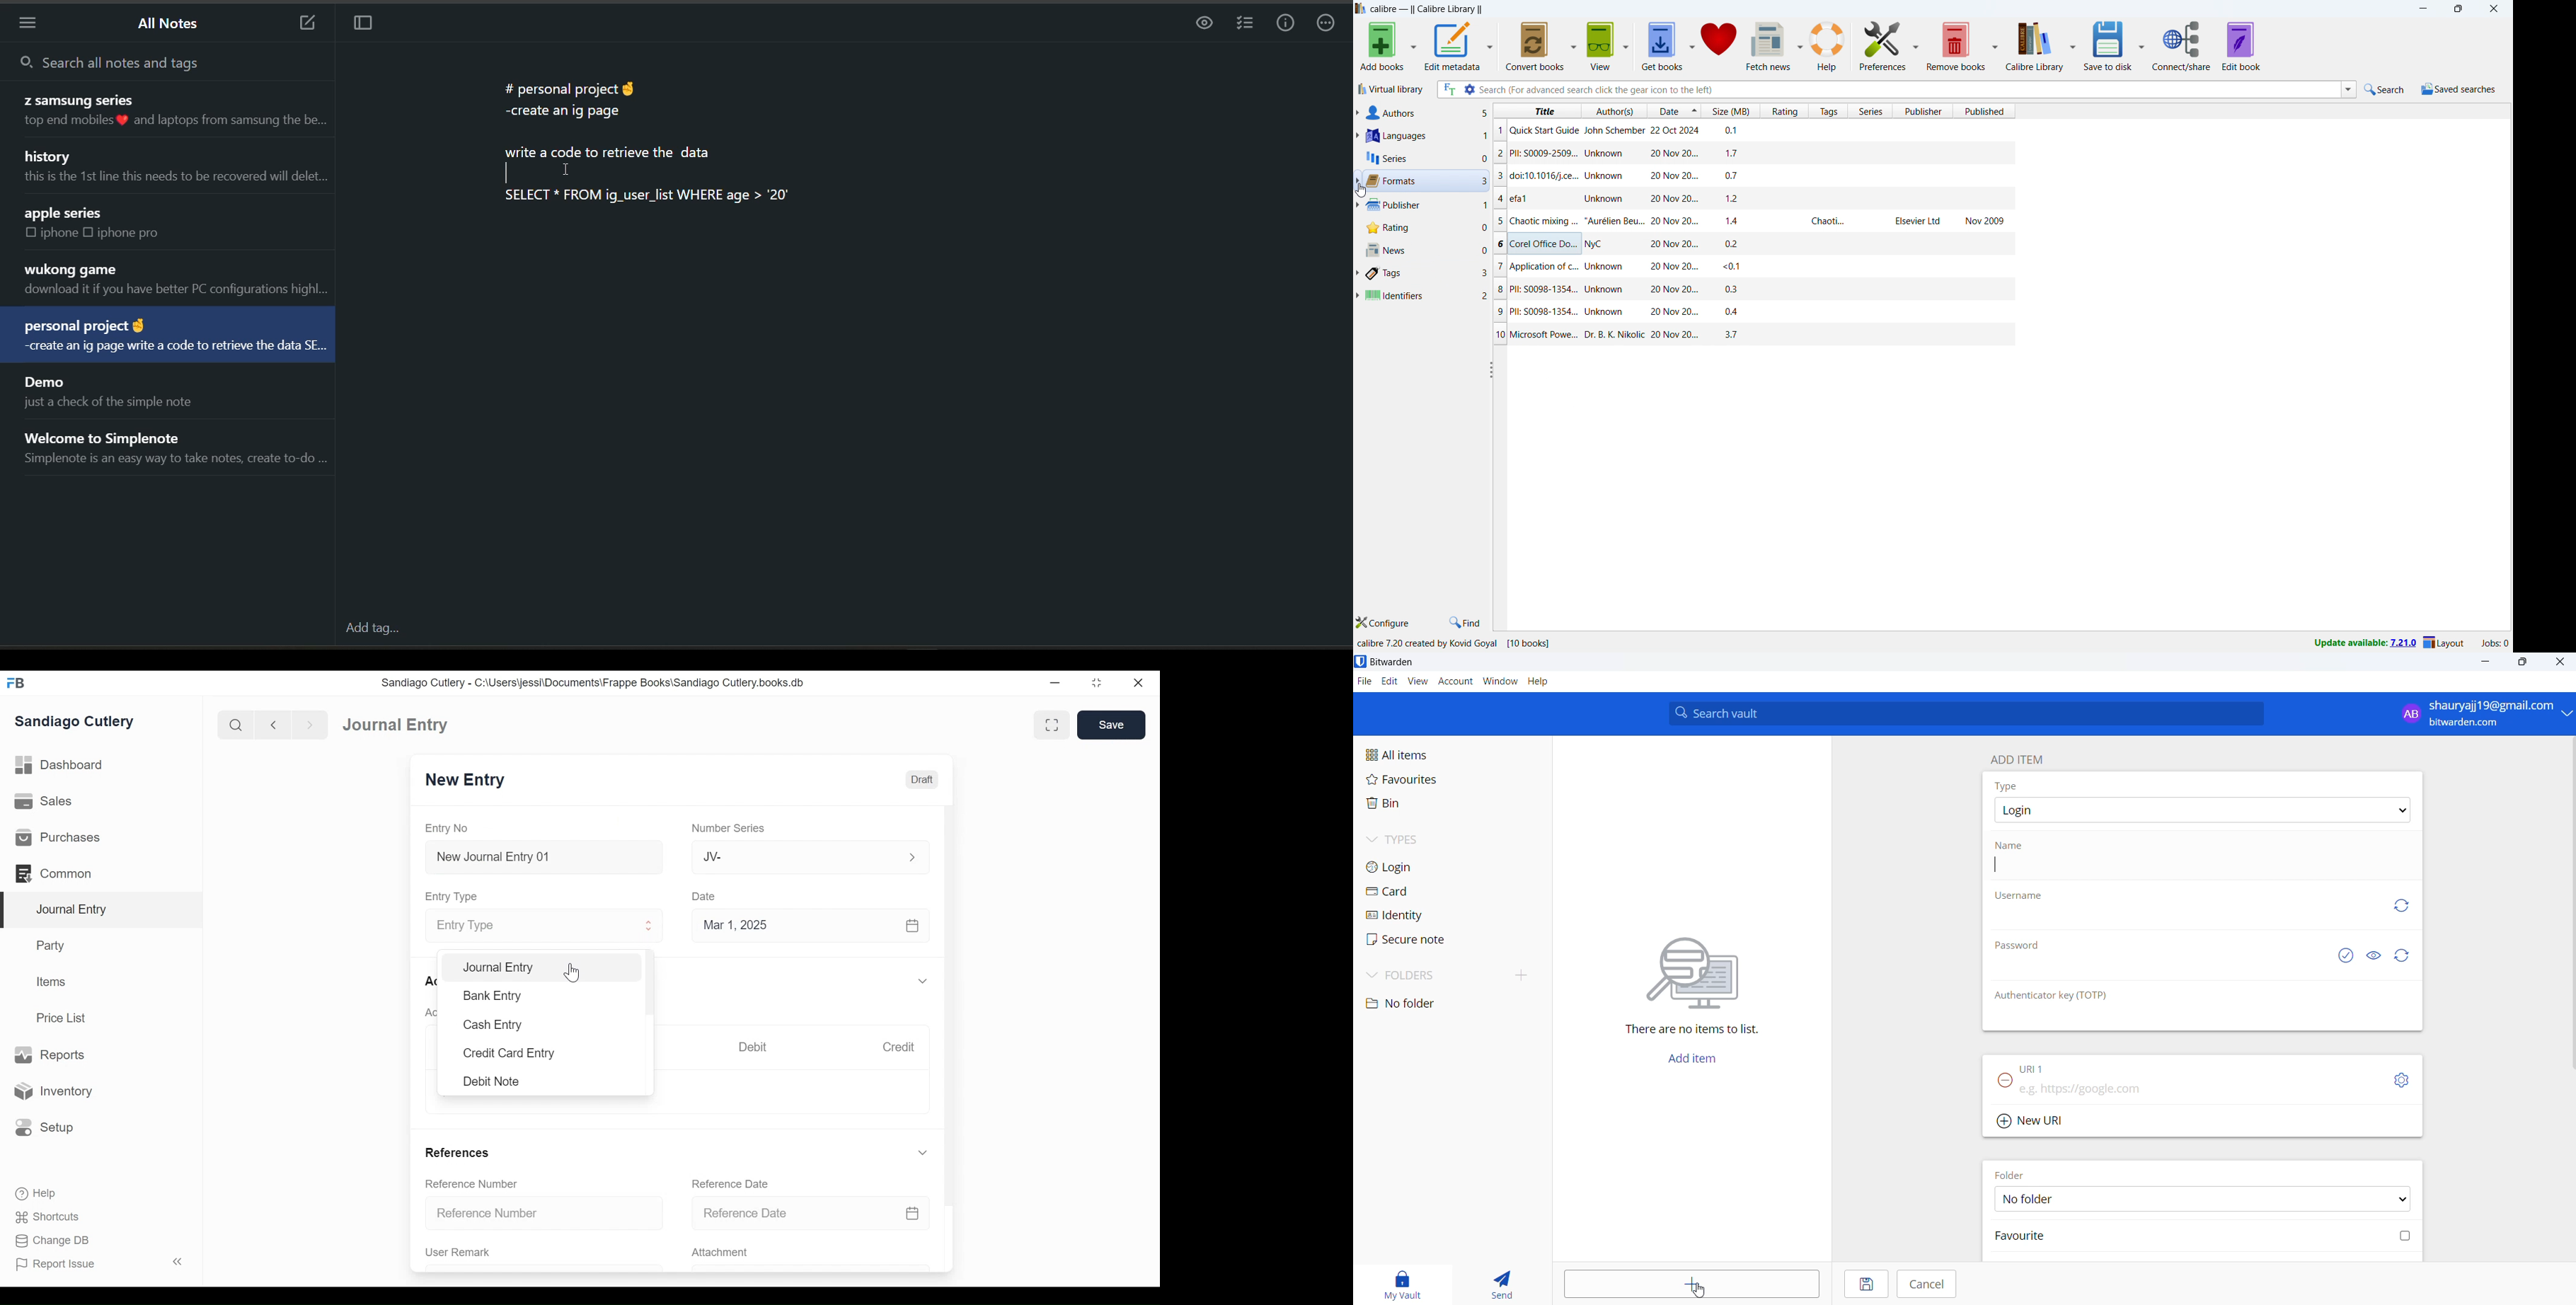 This screenshot has width=2576, height=1316. I want to click on close, so click(1142, 682).